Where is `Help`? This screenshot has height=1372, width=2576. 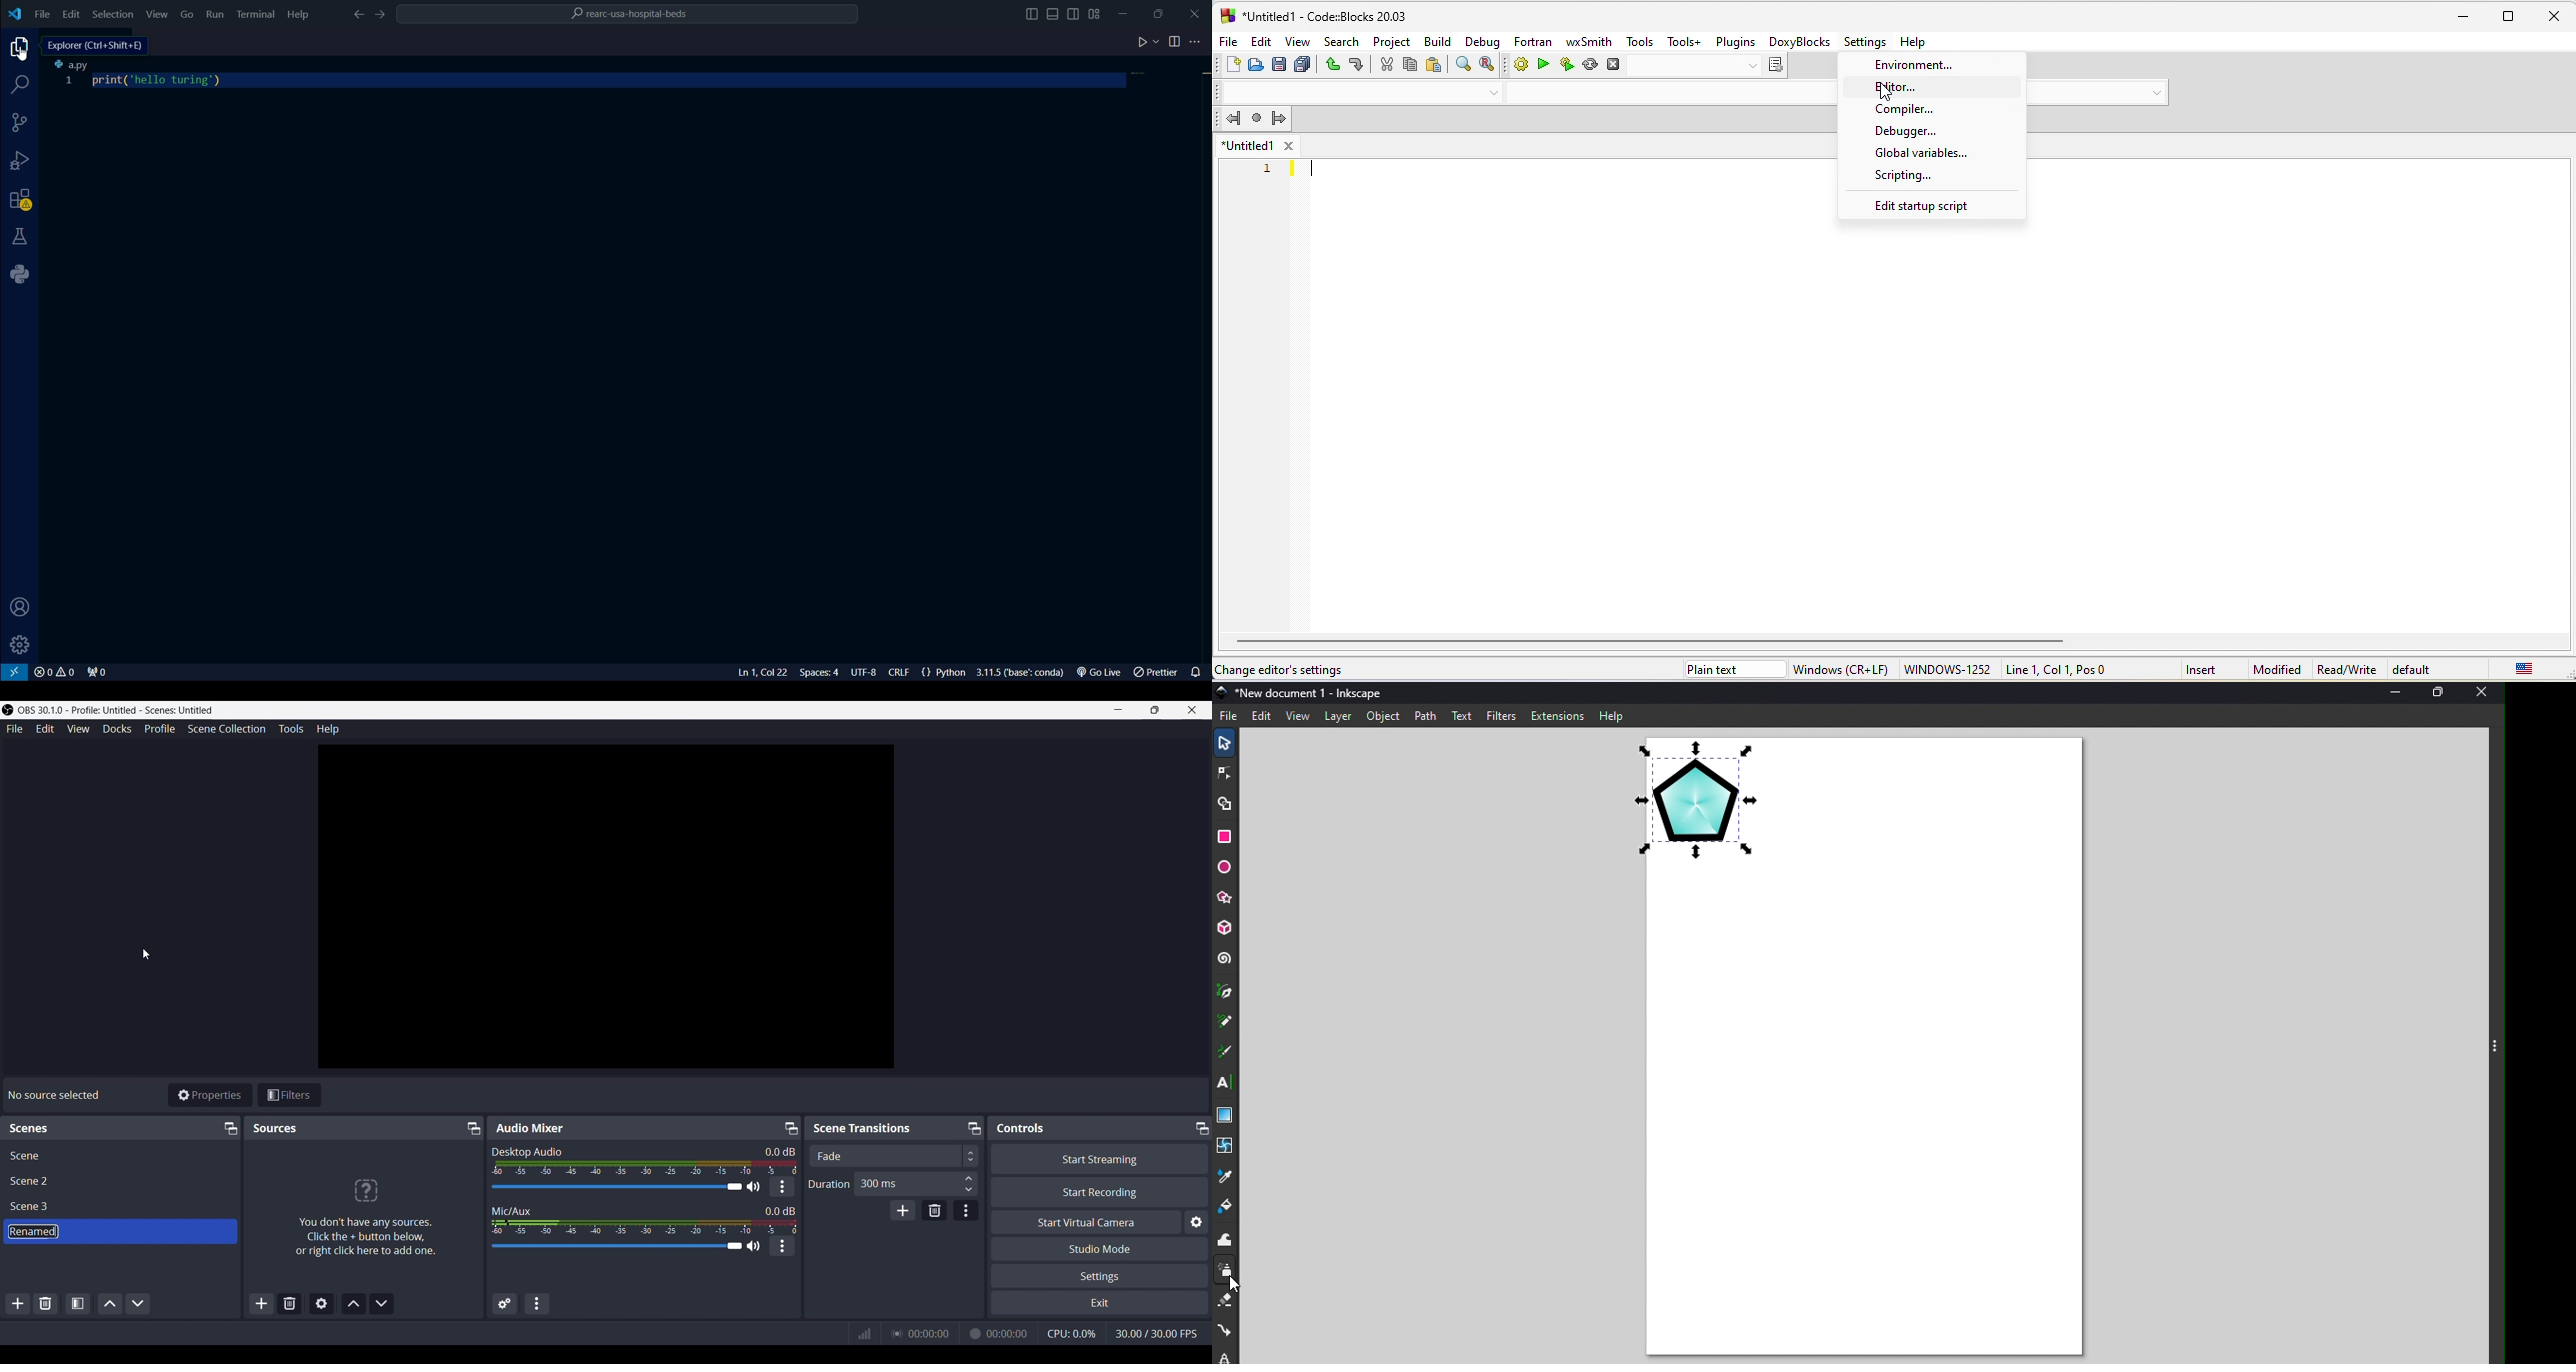 Help is located at coordinates (1612, 715).